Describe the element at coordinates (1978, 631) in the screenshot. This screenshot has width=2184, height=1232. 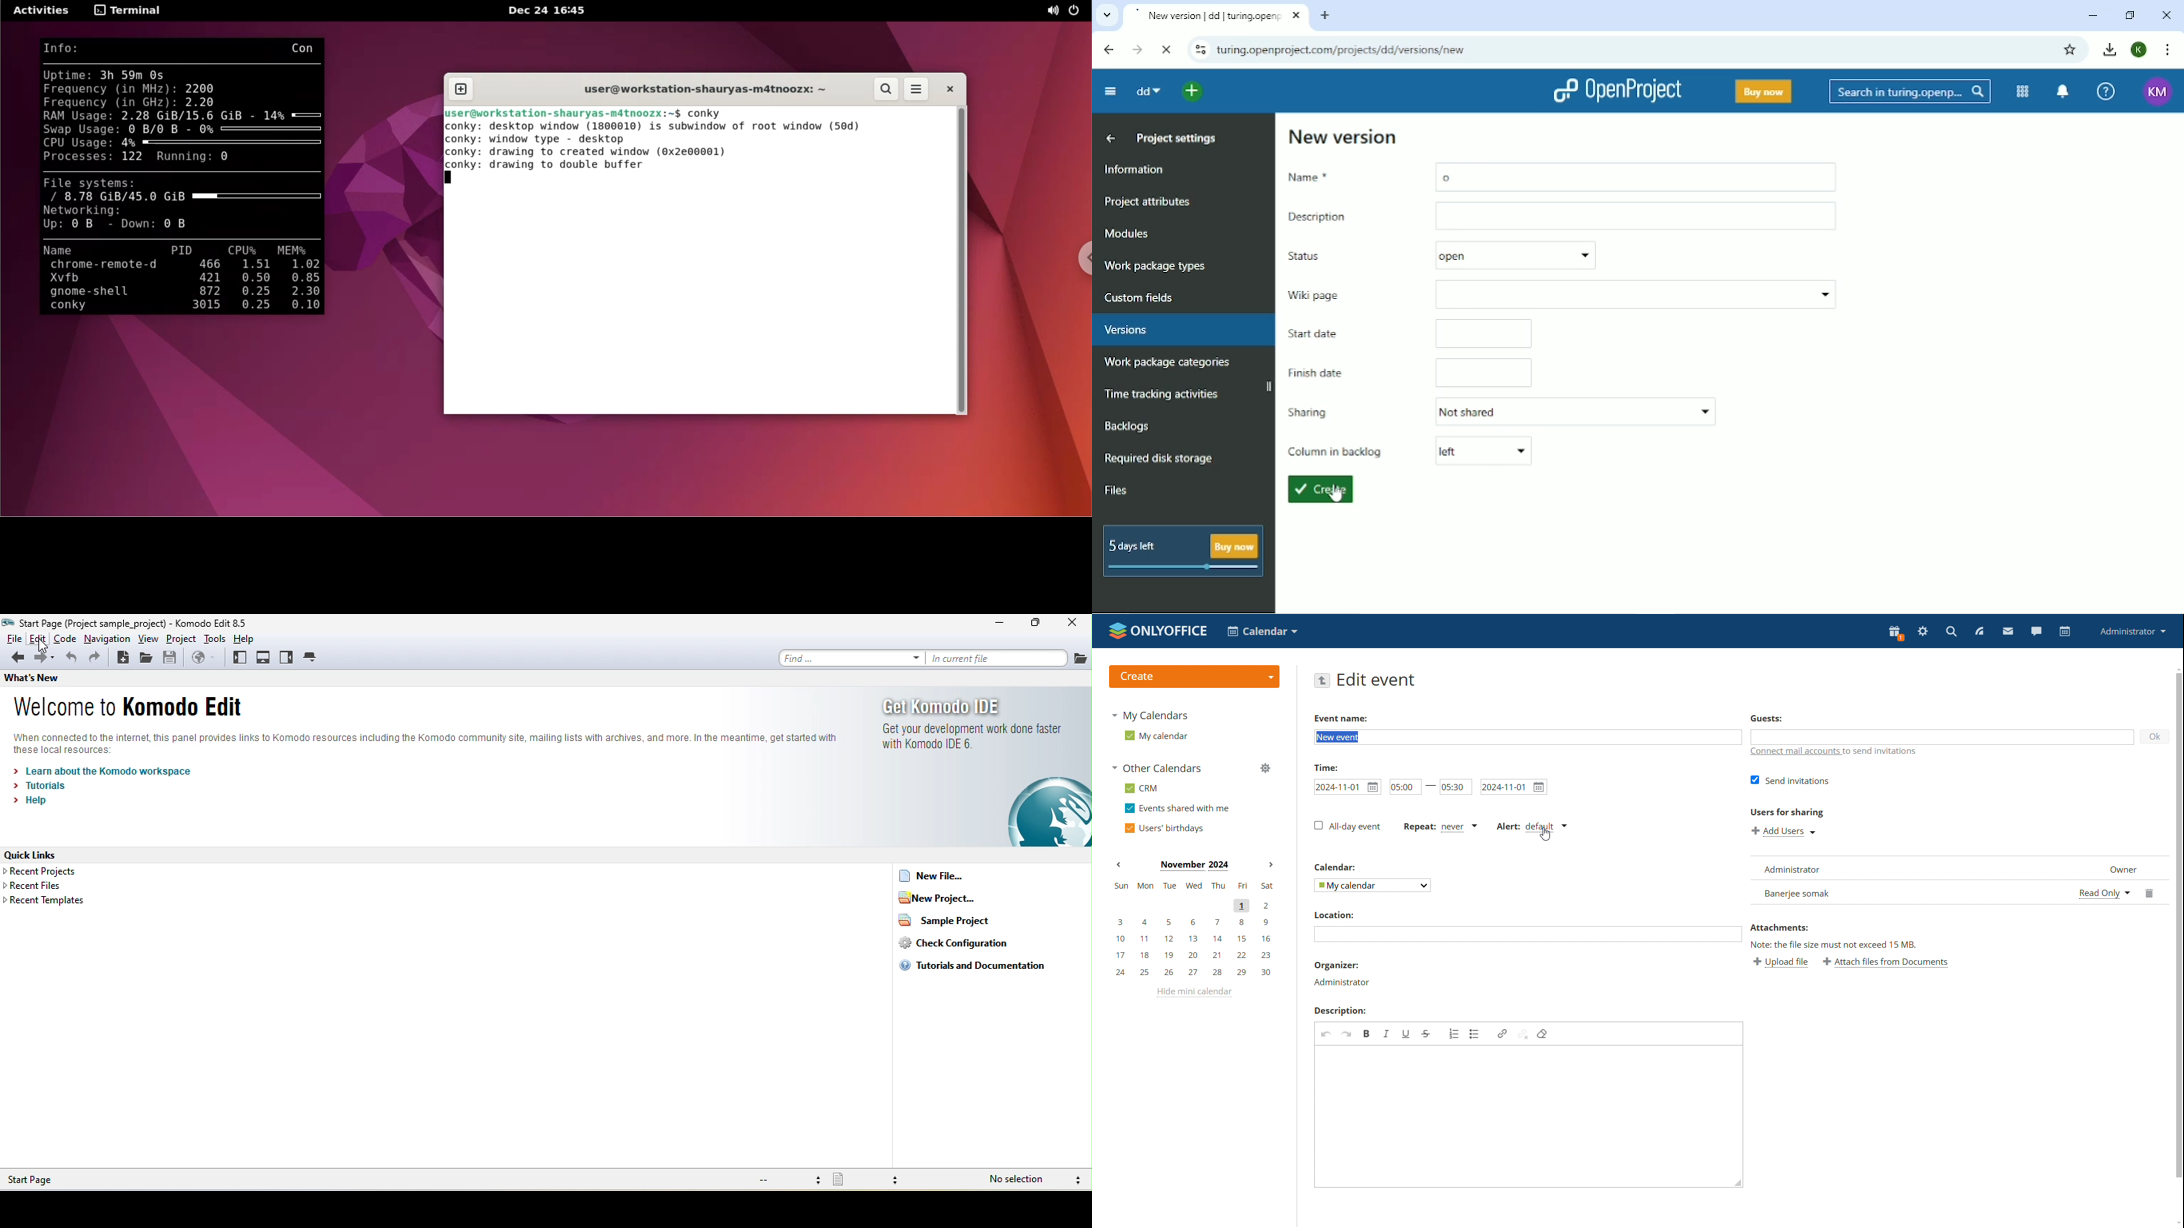
I see `feed` at that location.